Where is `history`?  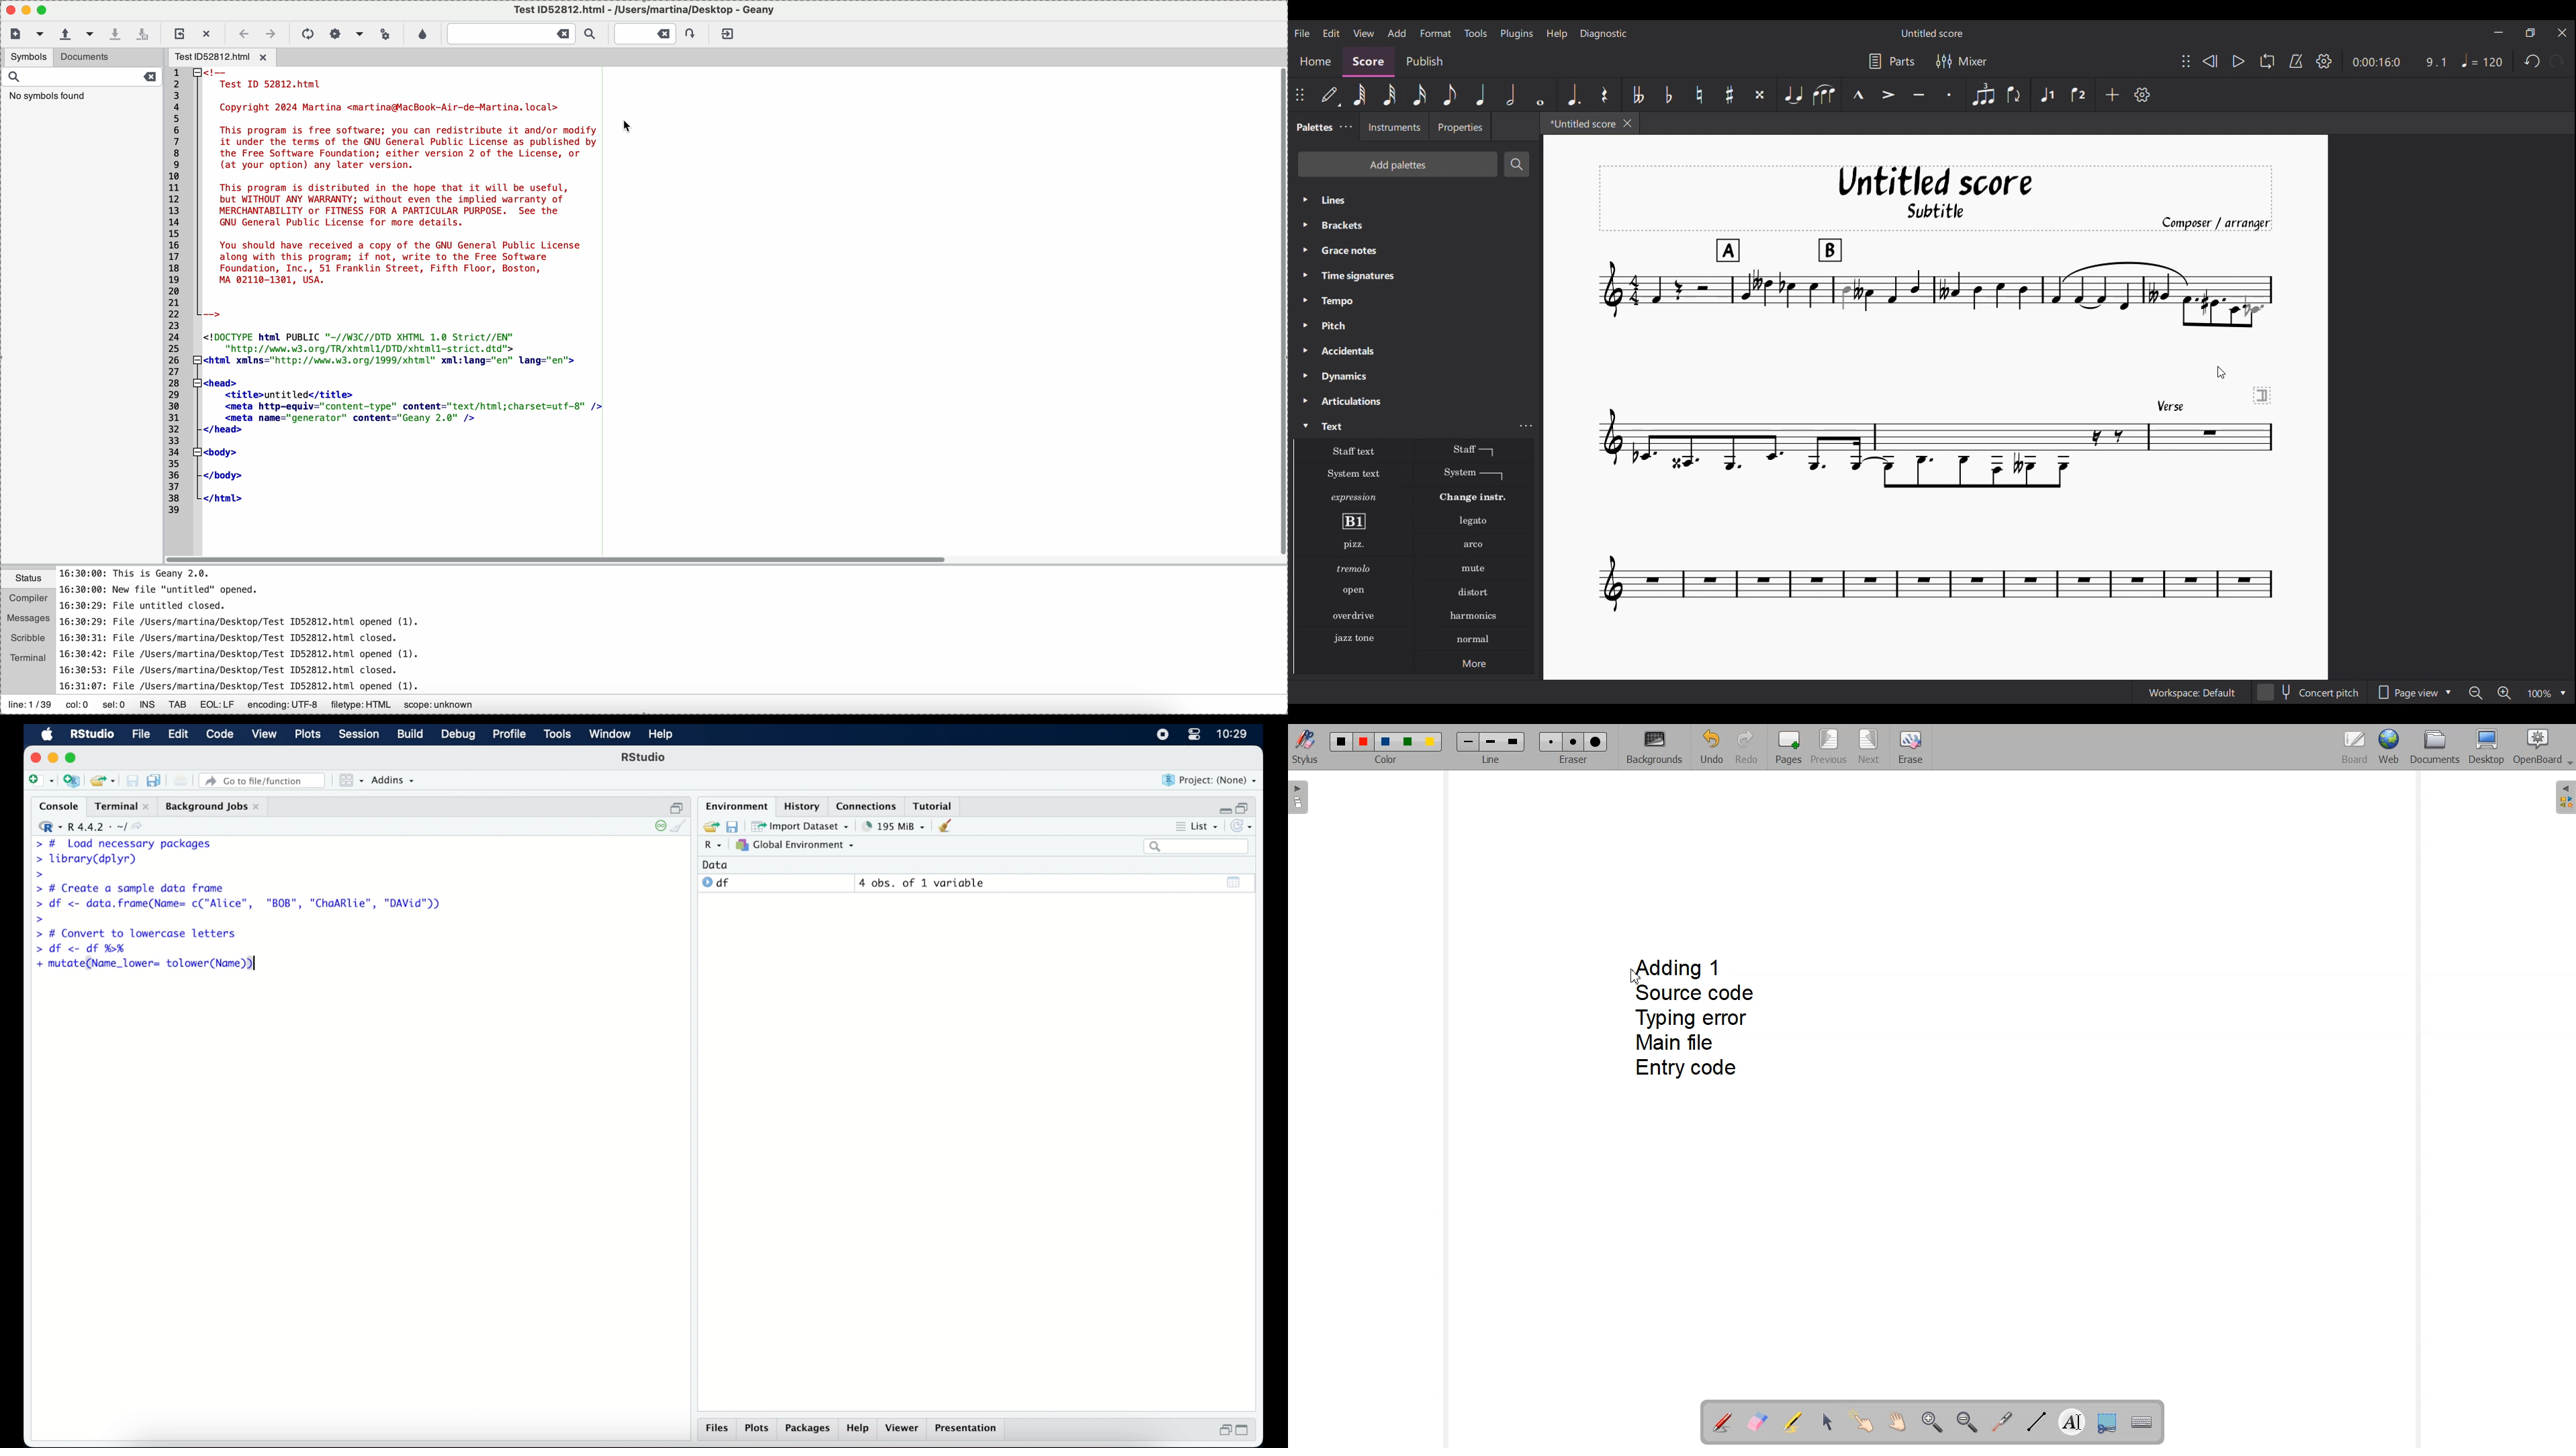 history is located at coordinates (801, 805).